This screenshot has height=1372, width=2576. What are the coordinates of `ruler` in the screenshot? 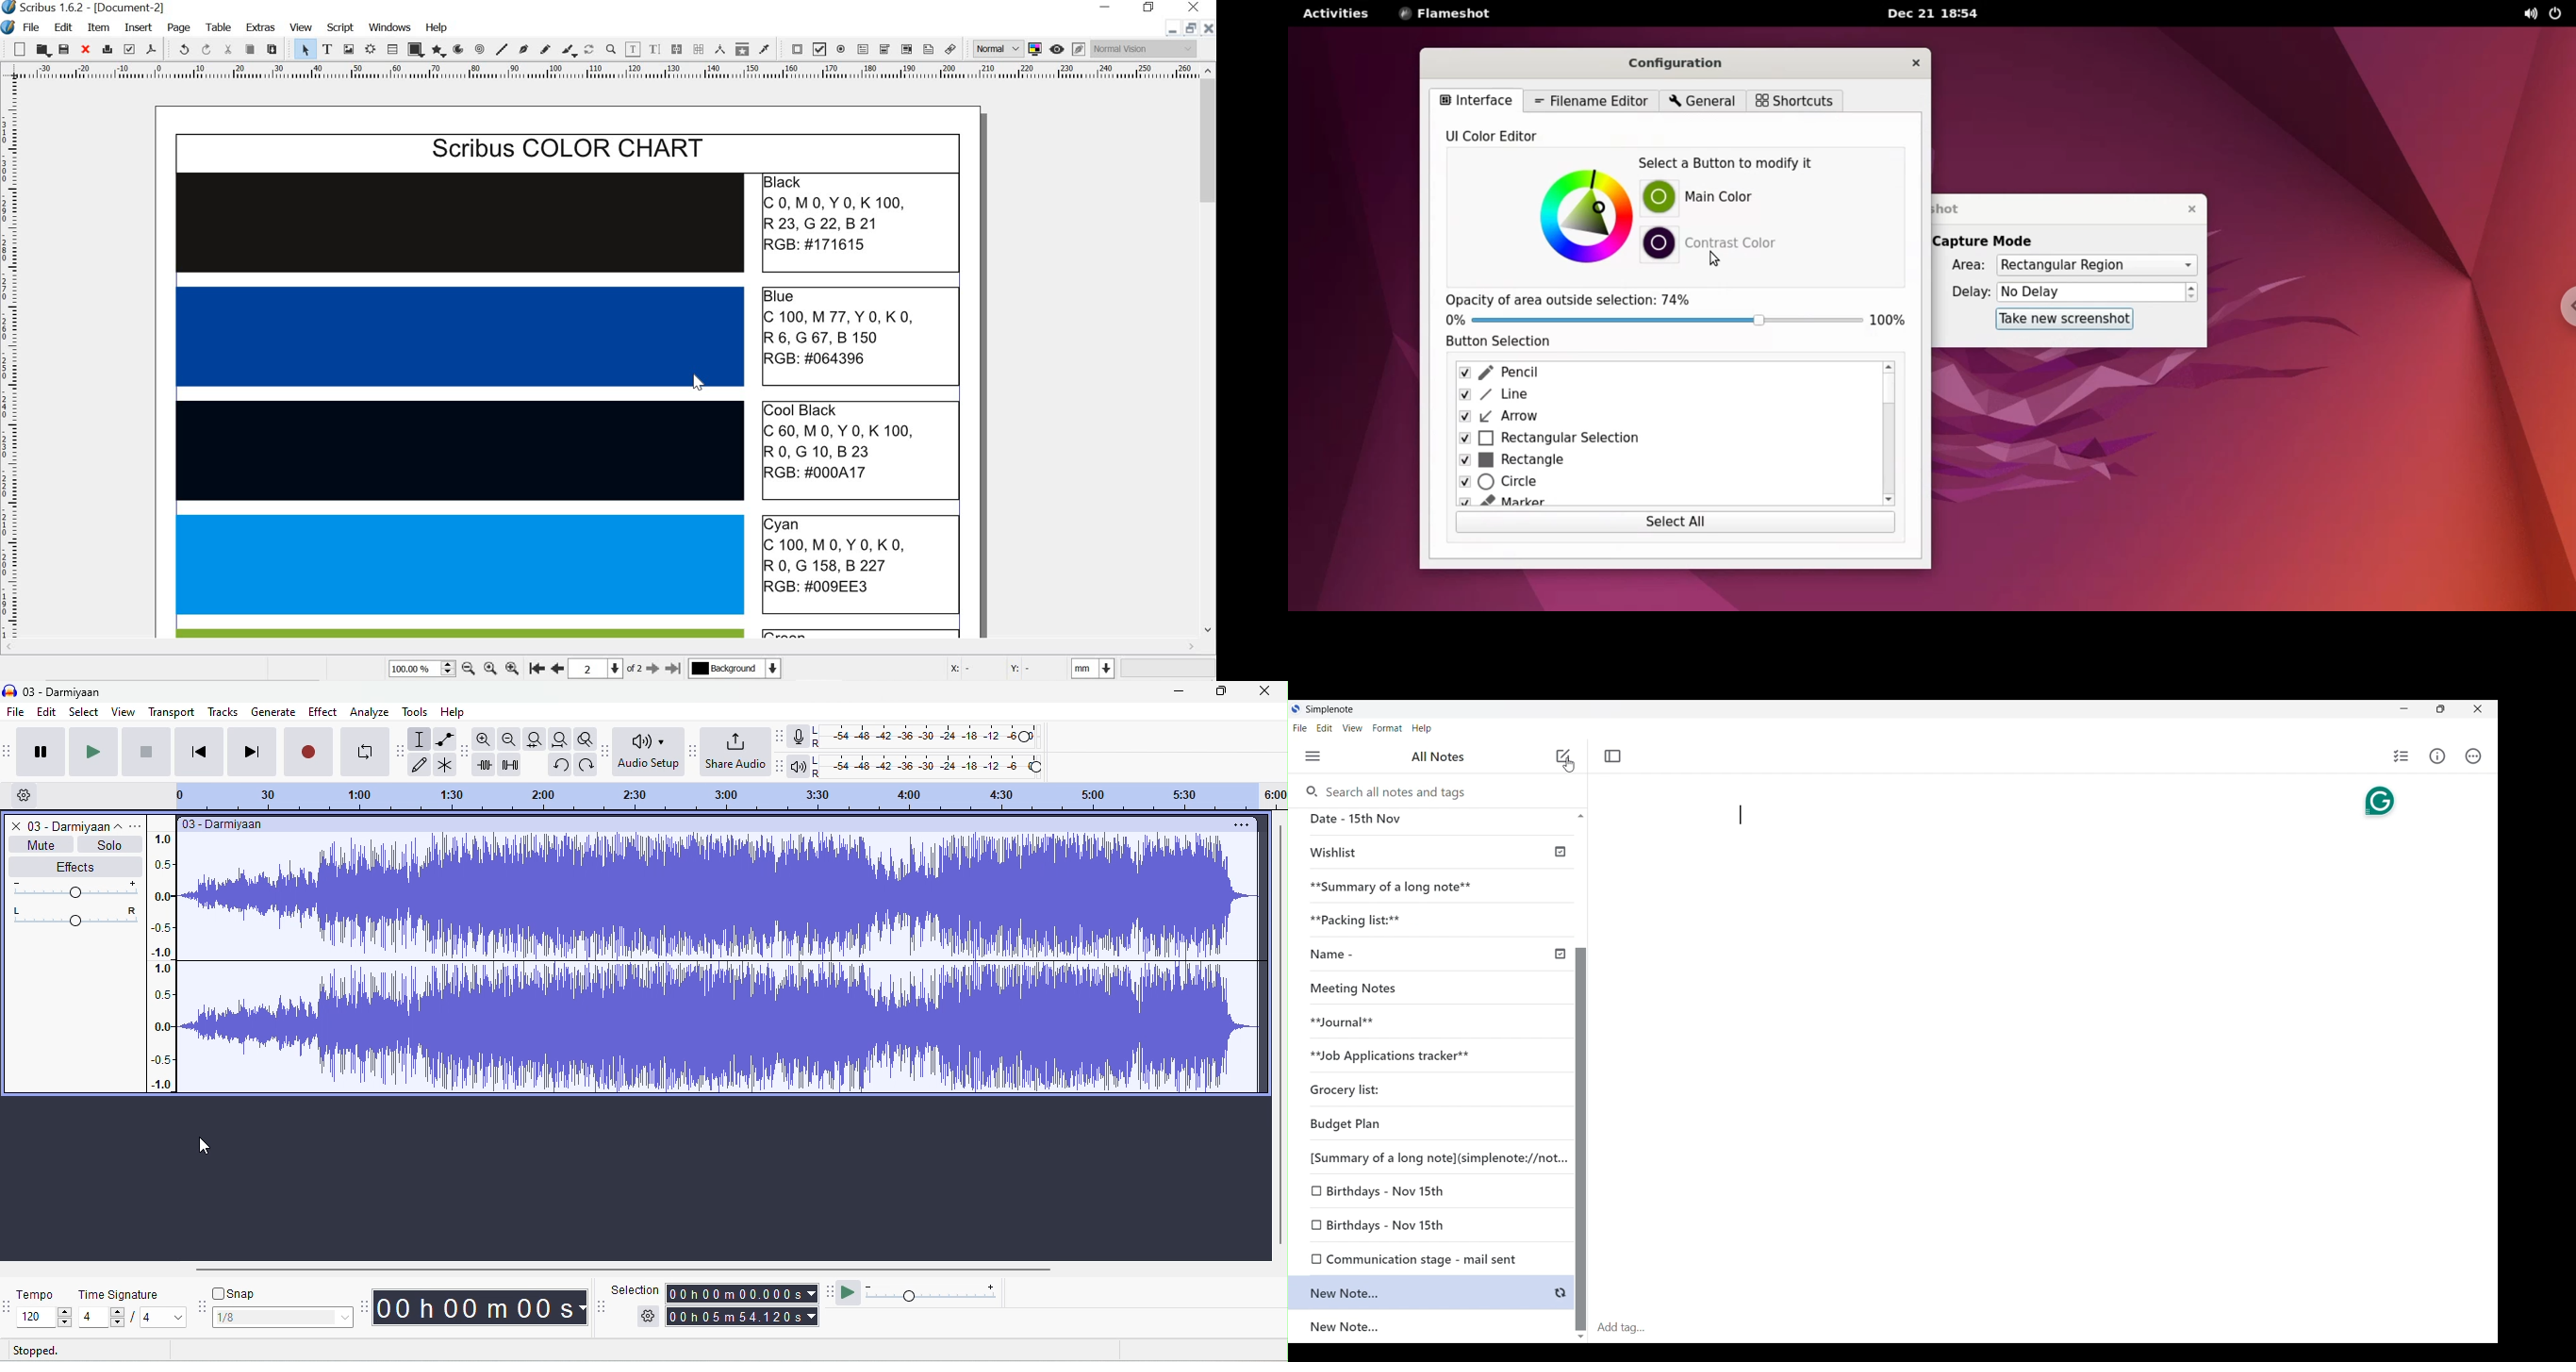 It's located at (12, 362).